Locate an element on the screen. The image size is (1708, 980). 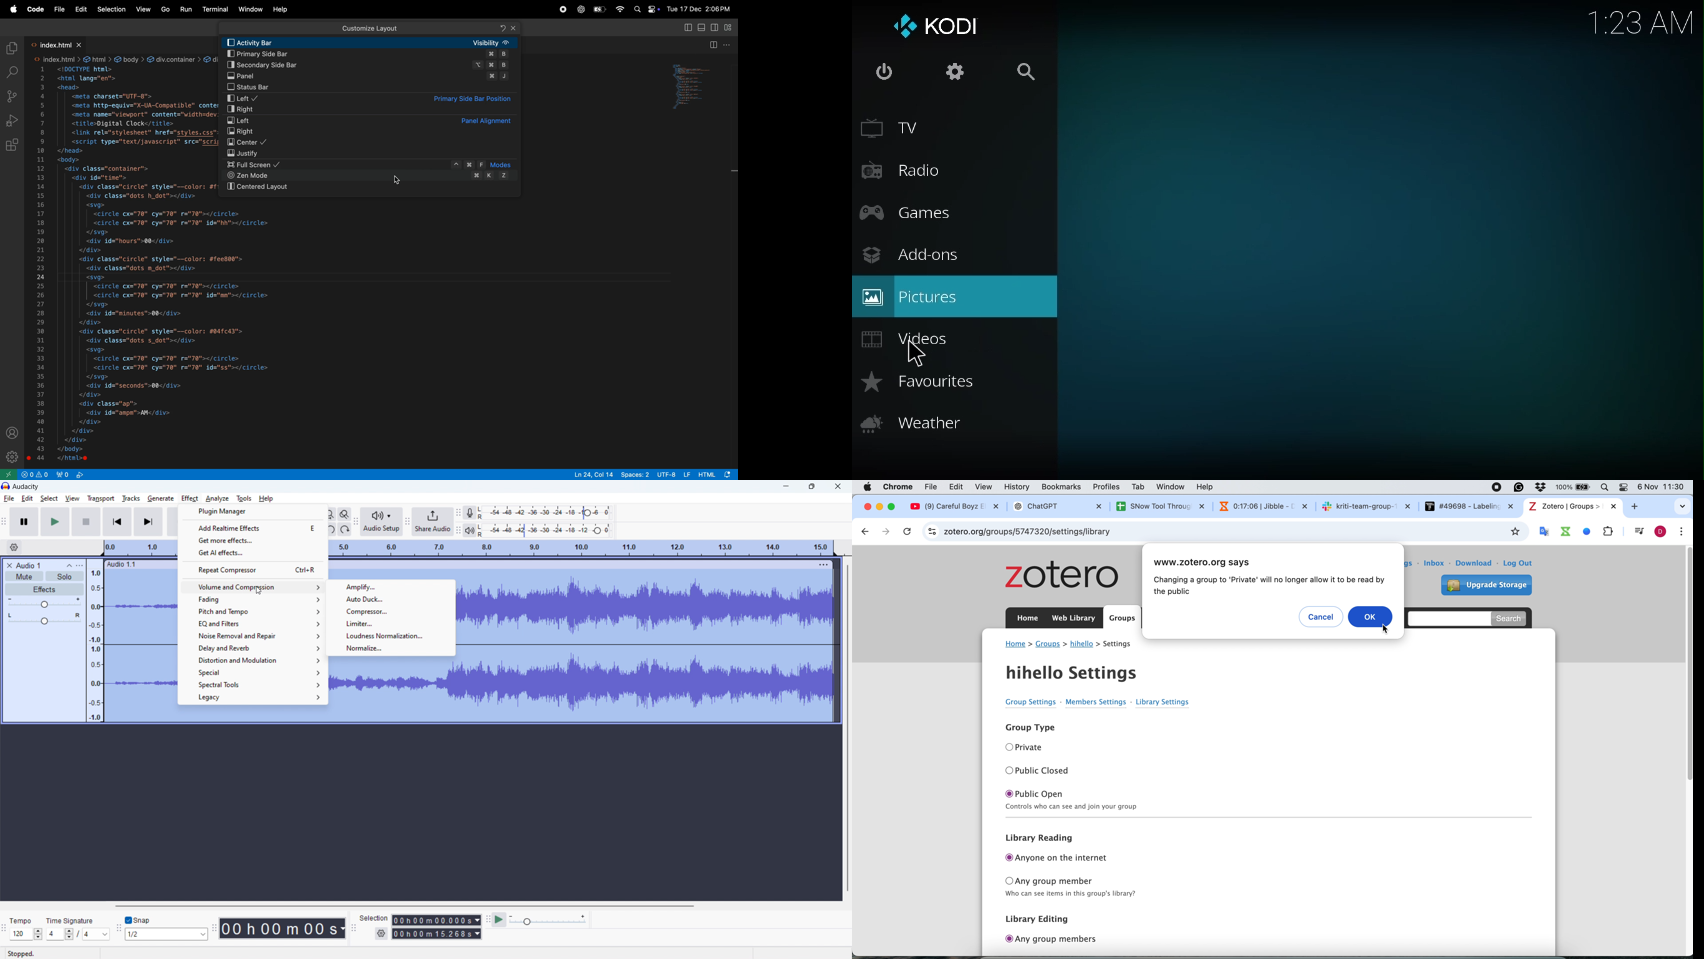
system extensions is located at coordinates (1580, 531).